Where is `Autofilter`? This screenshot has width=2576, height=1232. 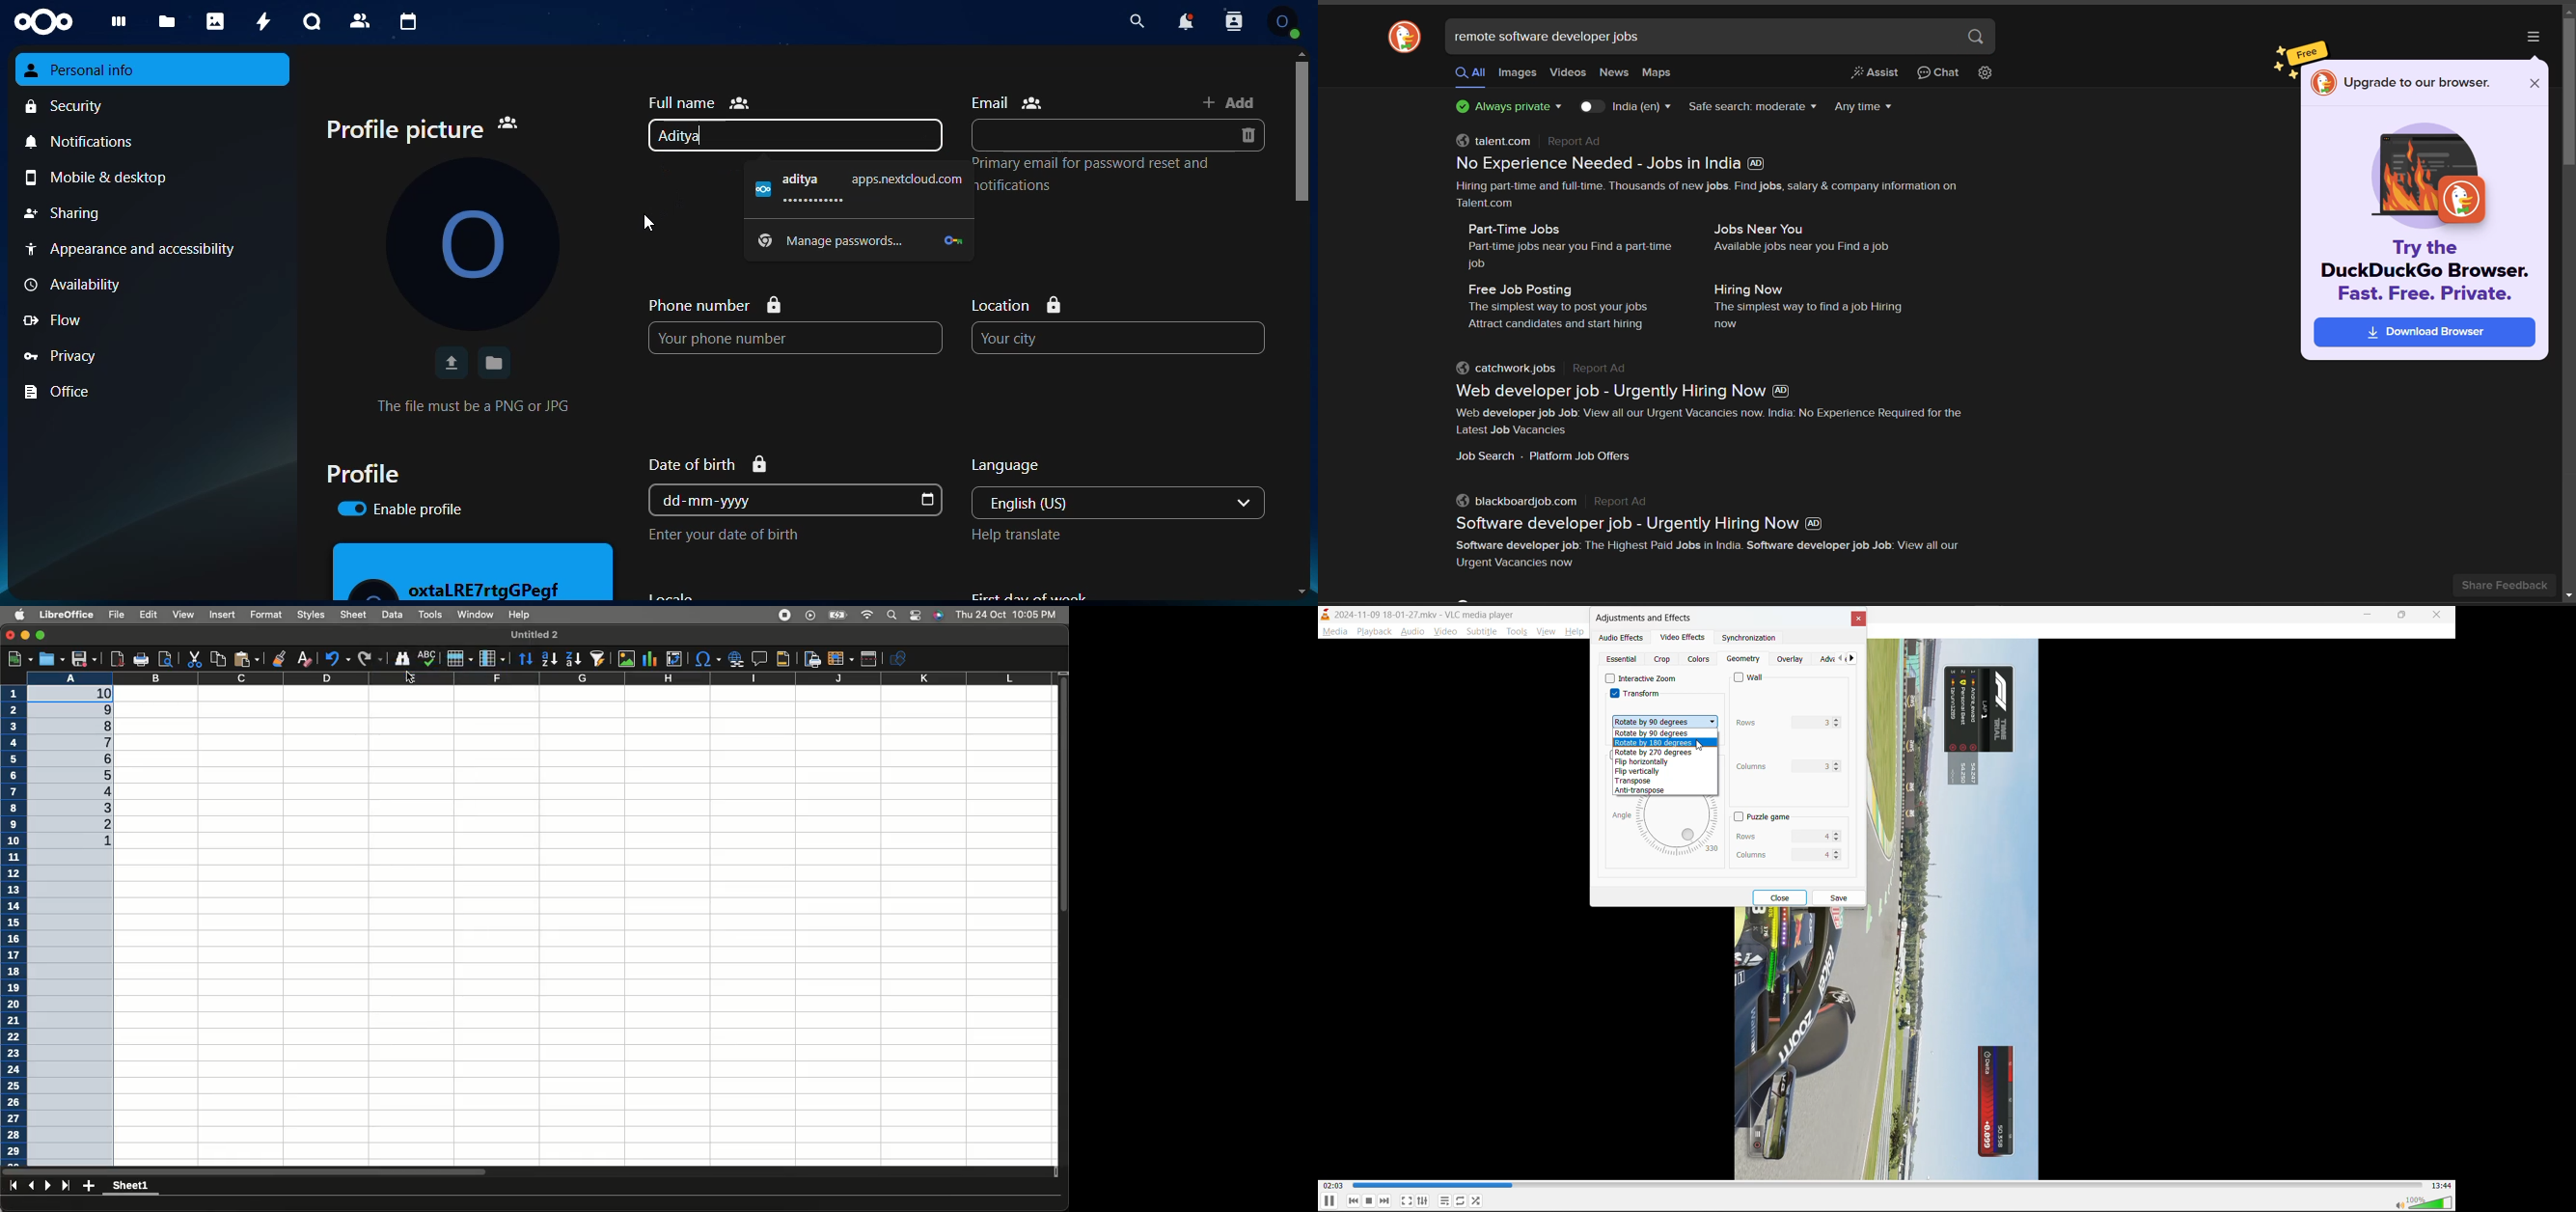
Autofilter is located at coordinates (597, 659).